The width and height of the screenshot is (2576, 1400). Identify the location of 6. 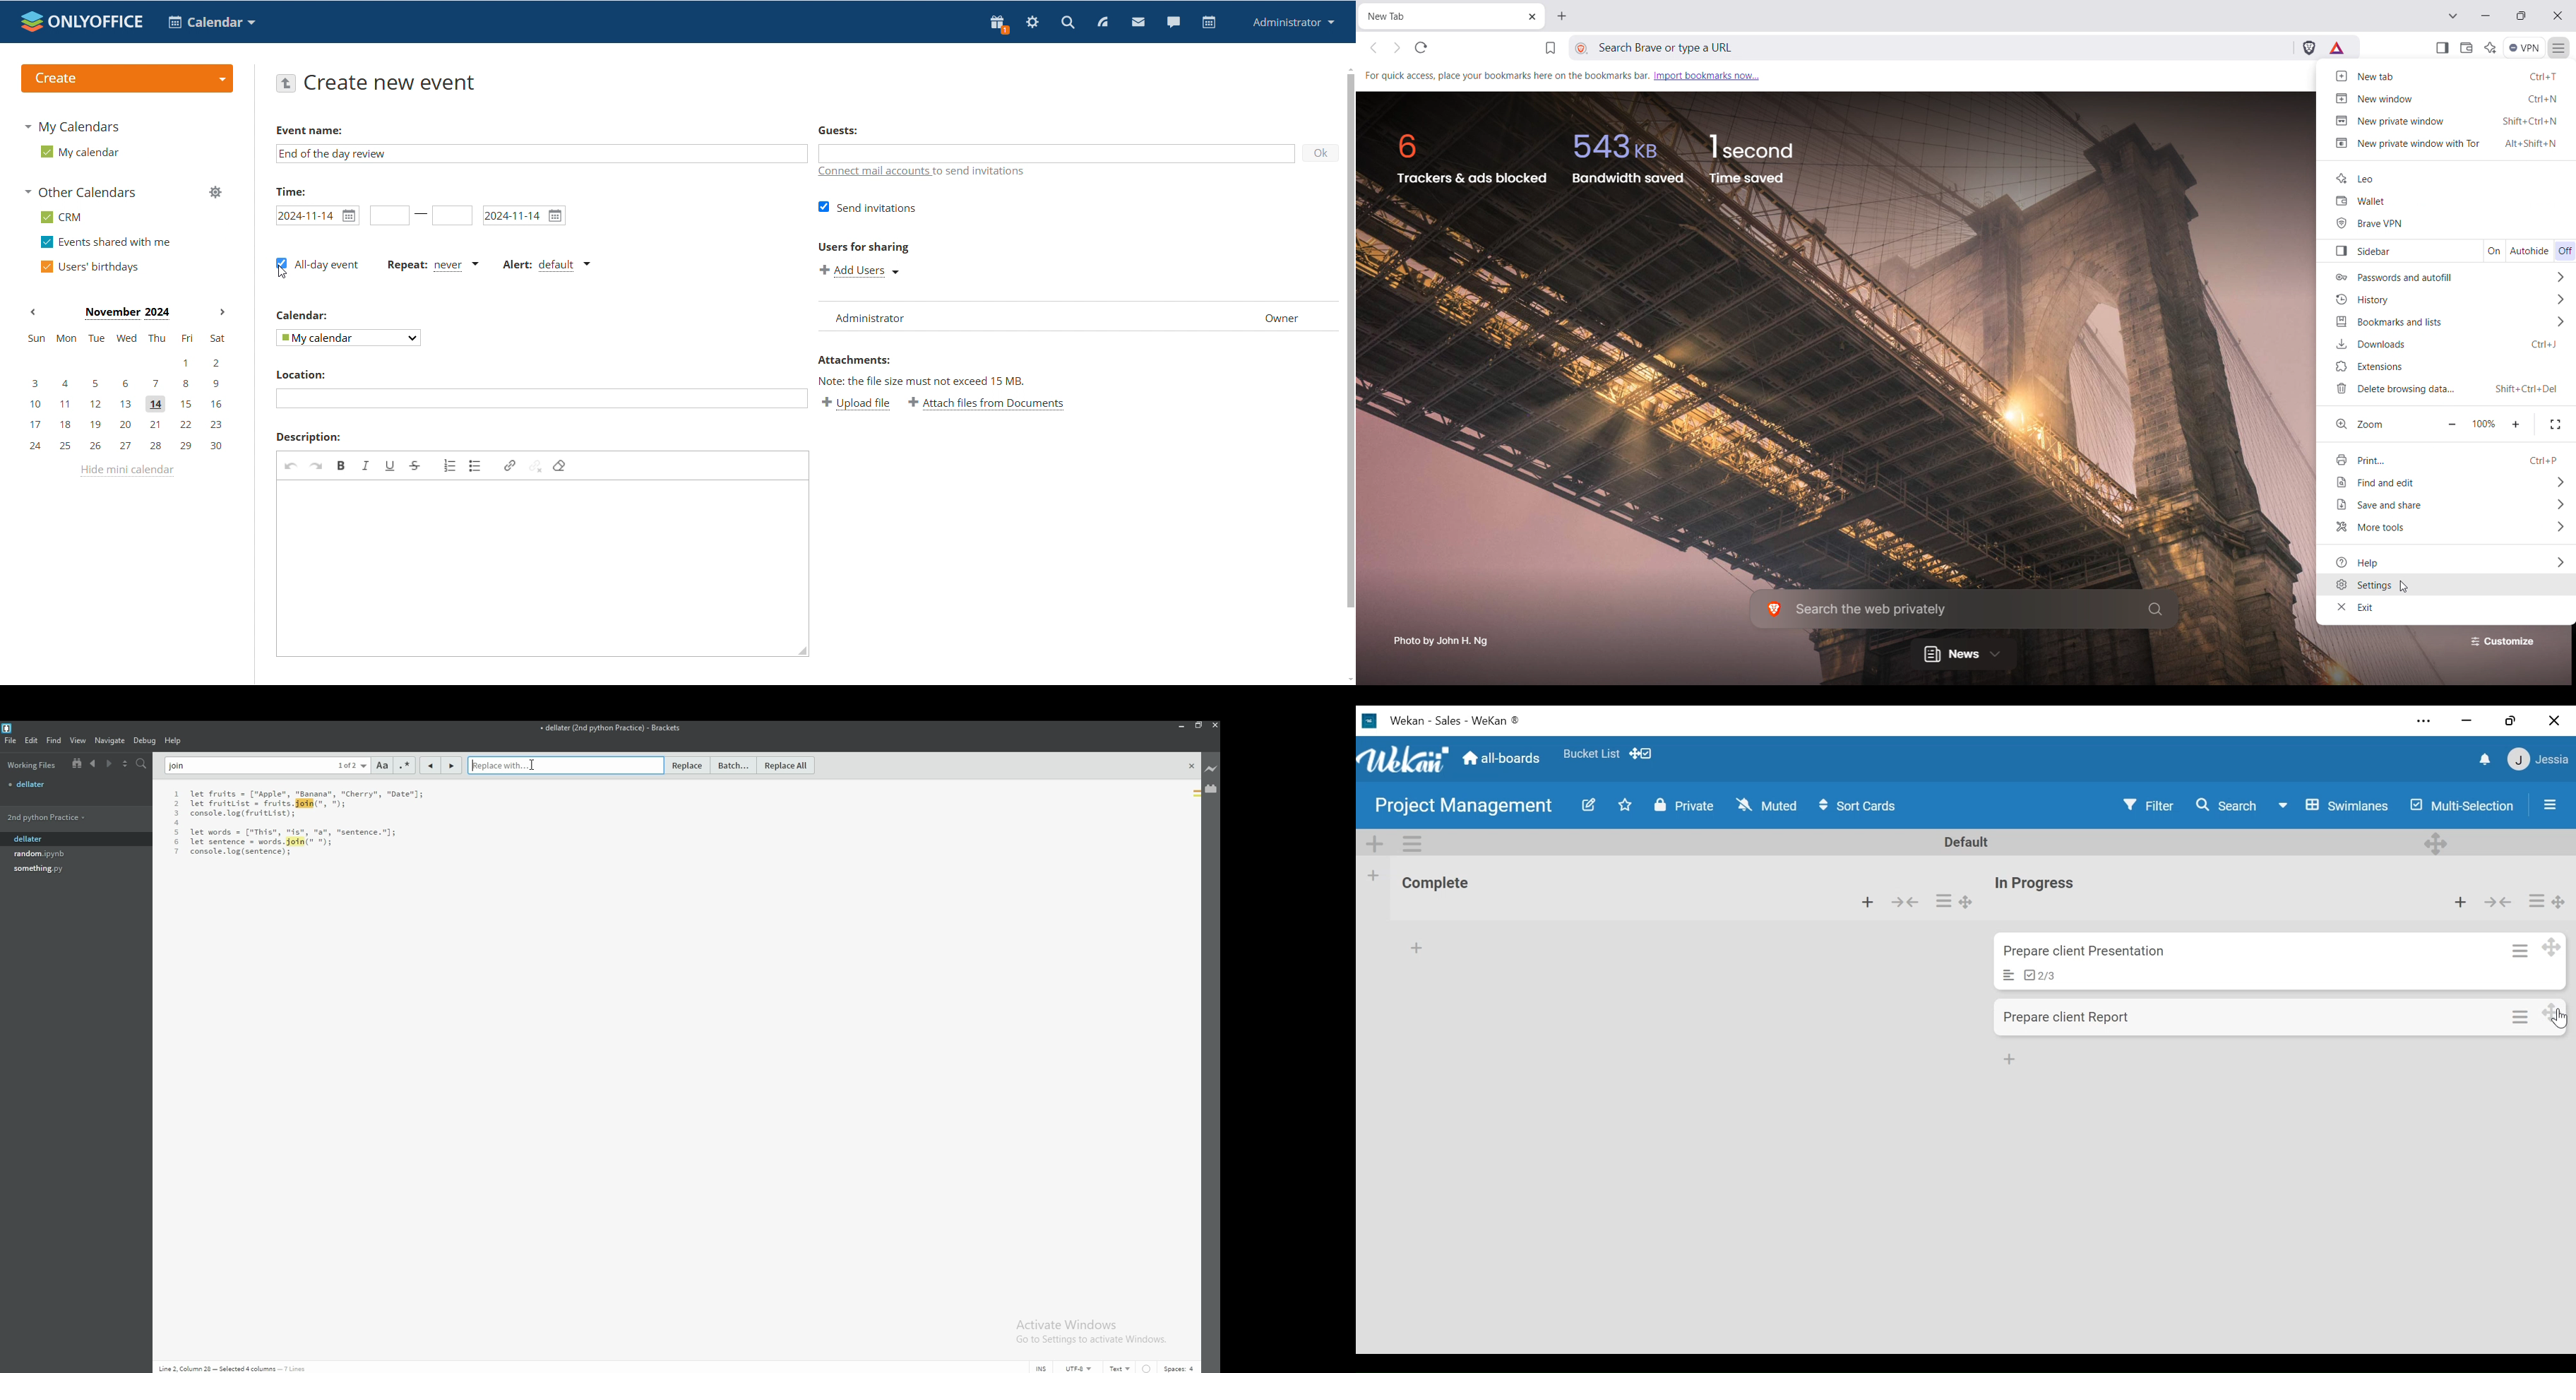
(1409, 144).